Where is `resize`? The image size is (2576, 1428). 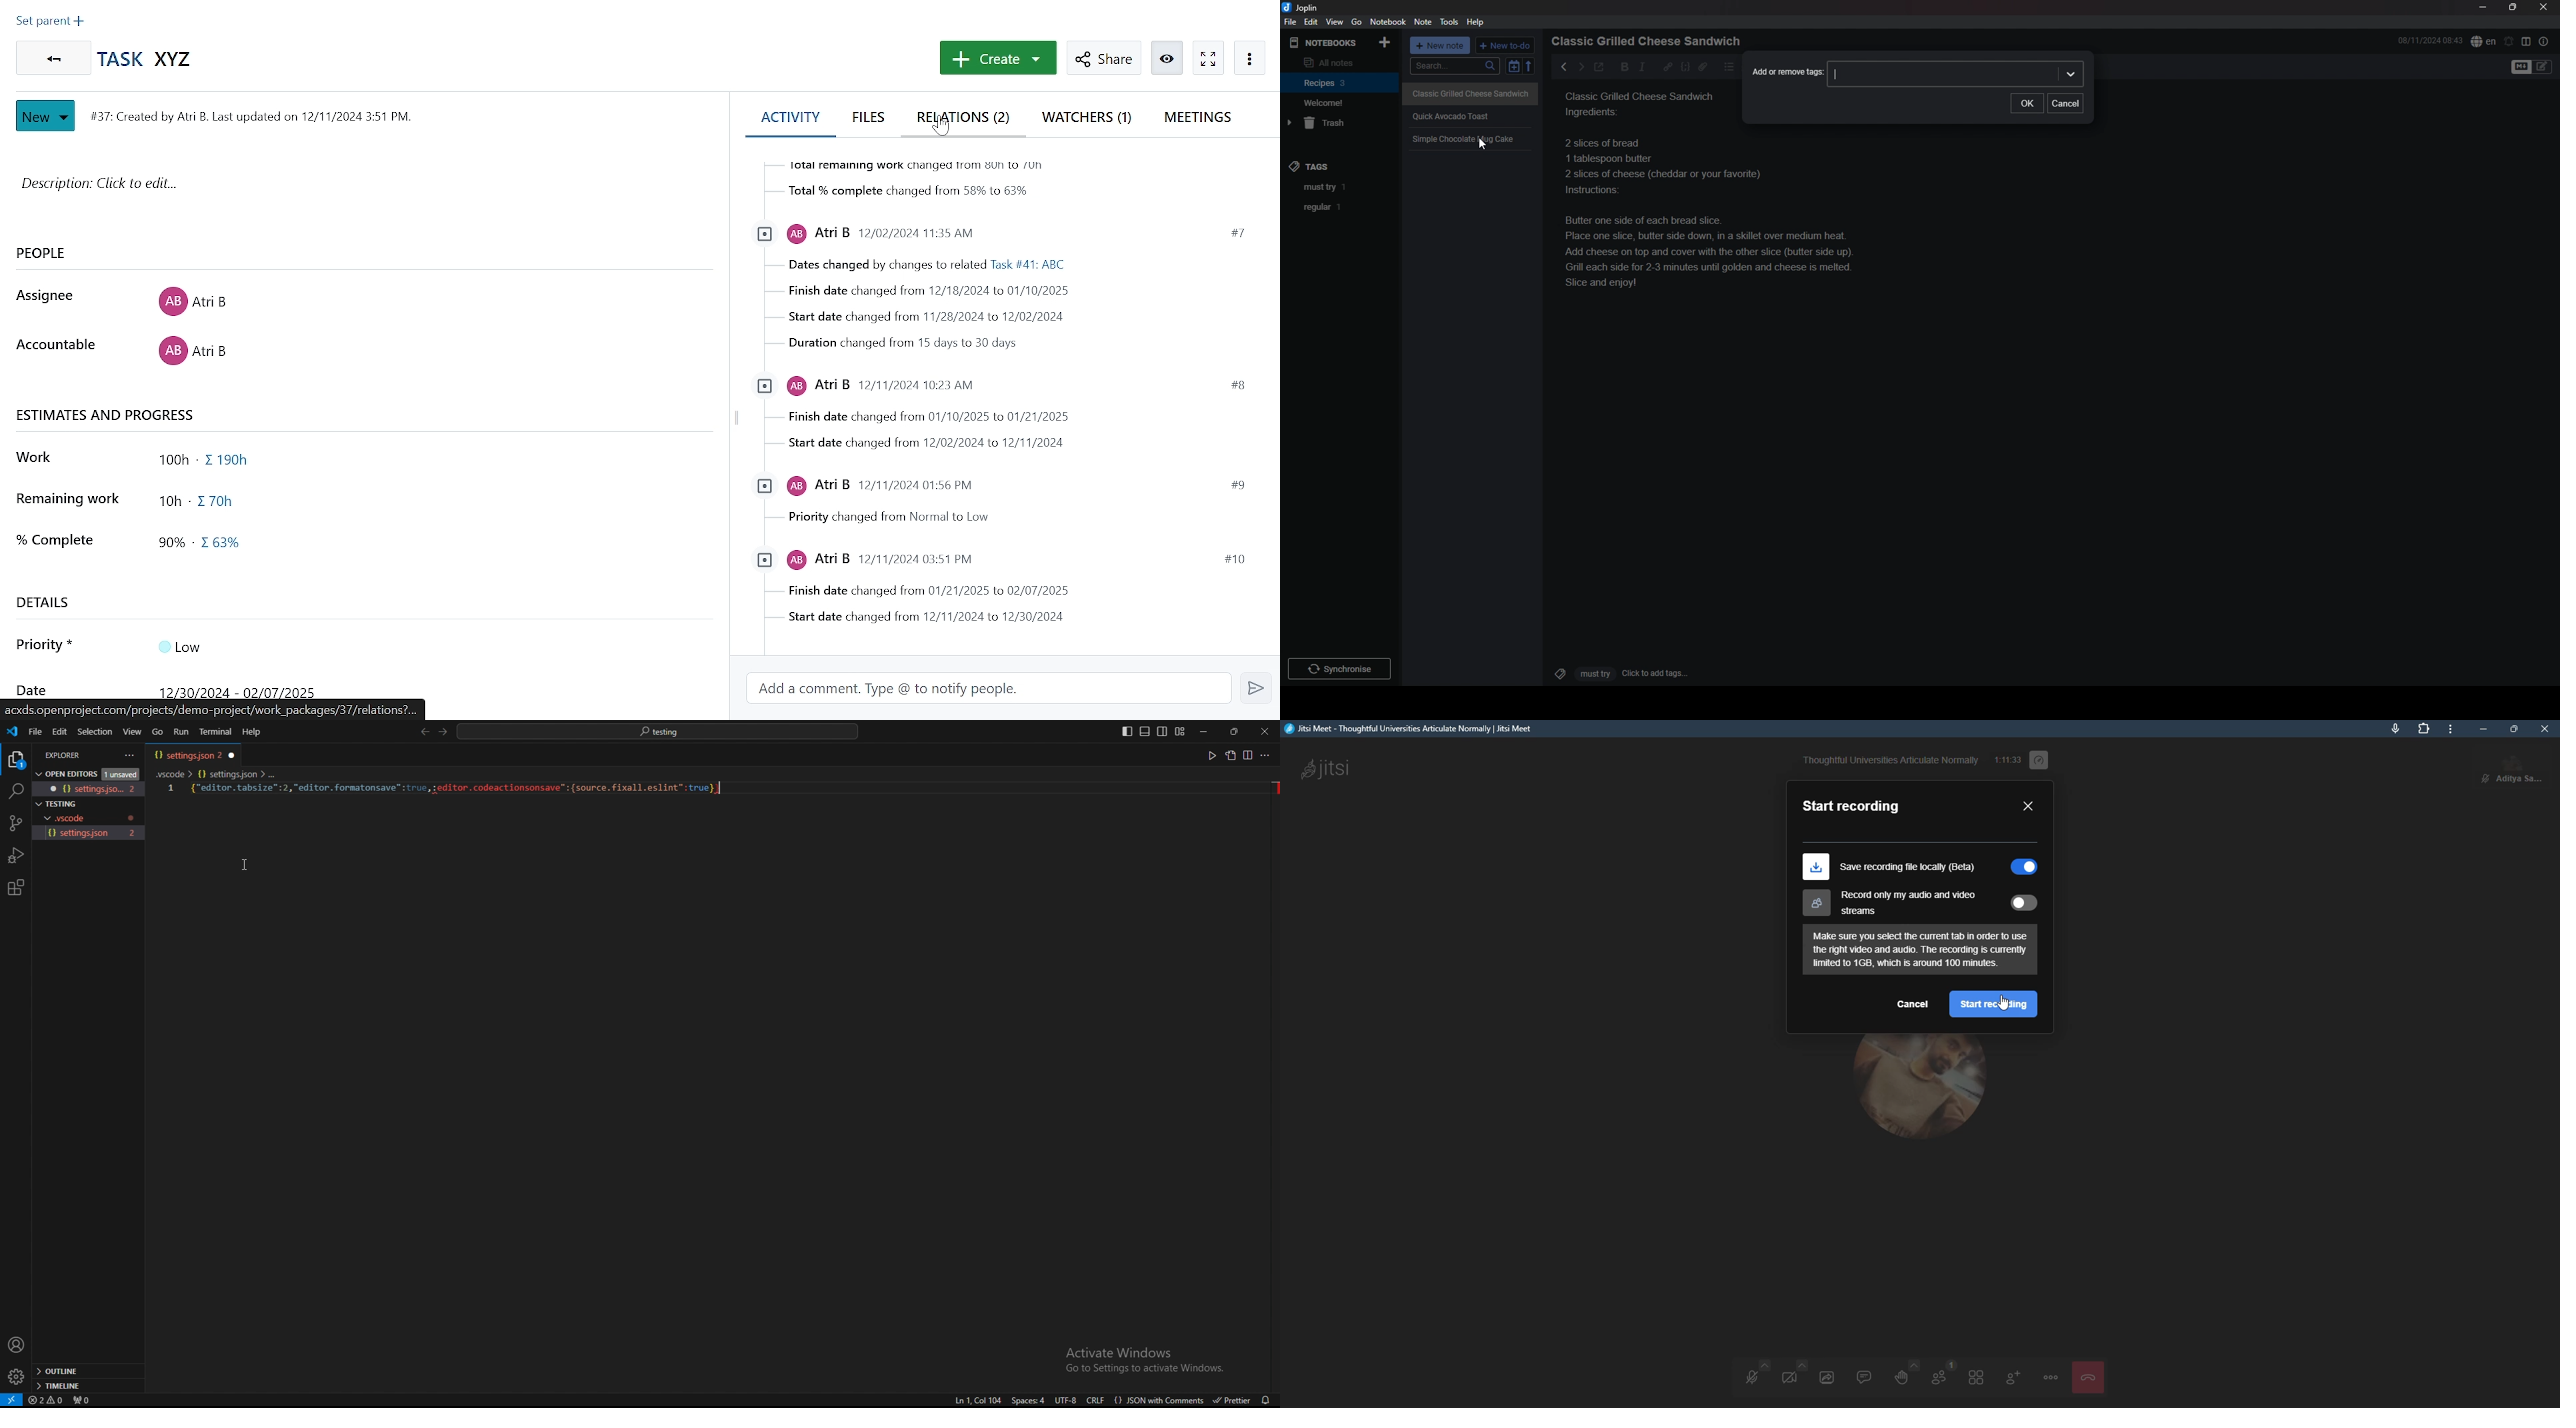 resize is located at coordinates (2513, 7).